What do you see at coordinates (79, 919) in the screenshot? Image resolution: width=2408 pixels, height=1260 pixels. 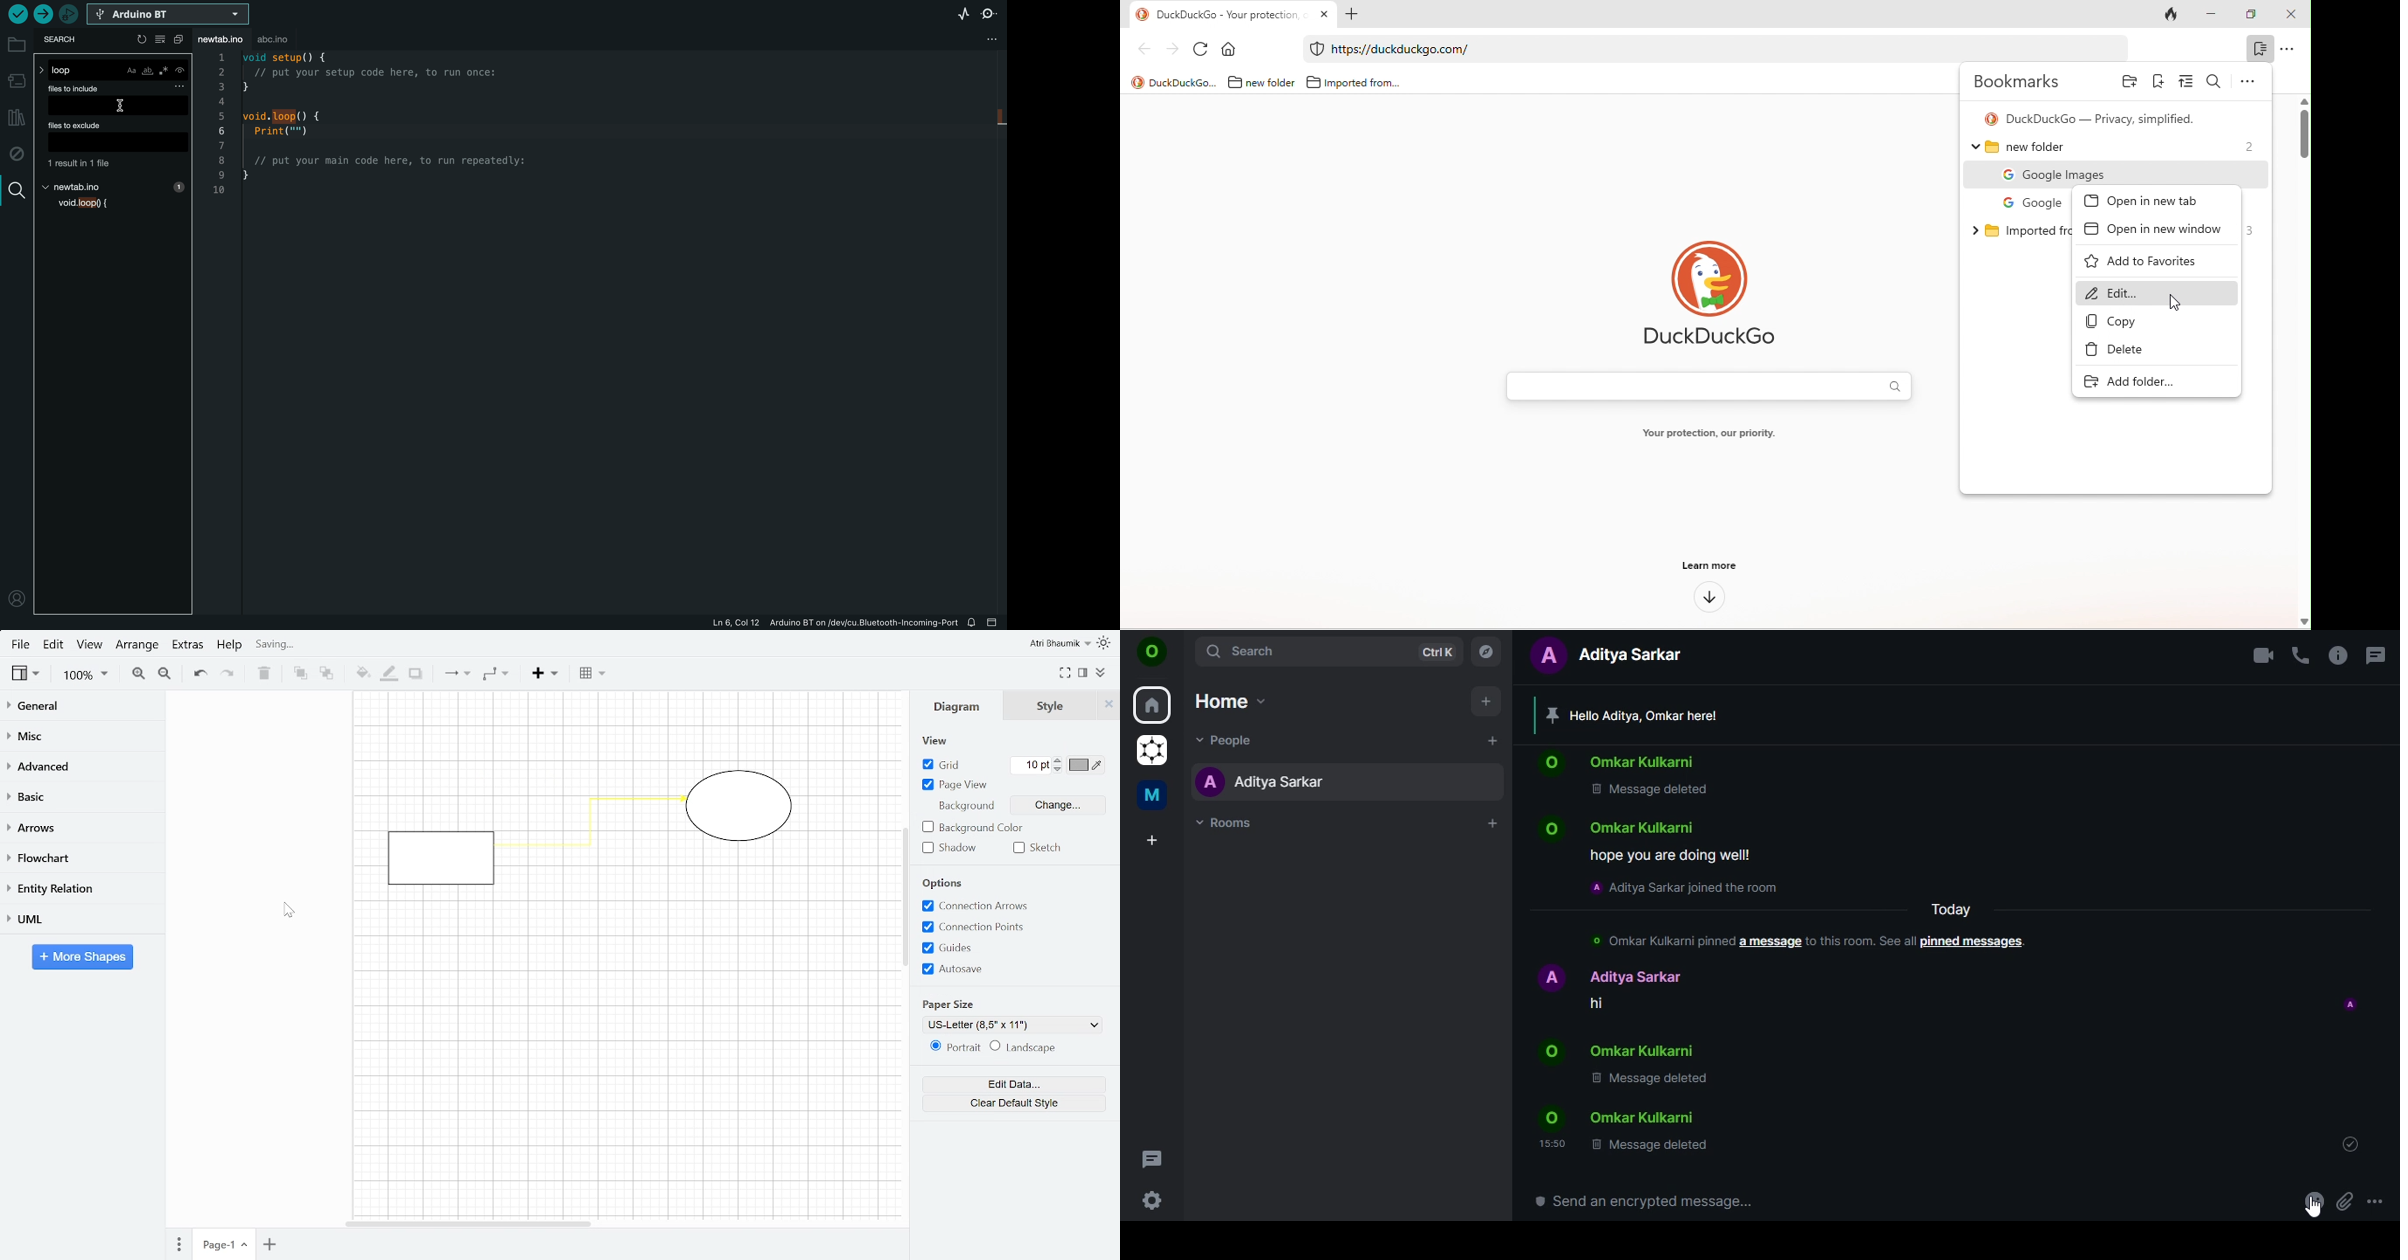 I see `UML` at bounding box center [79, 919].